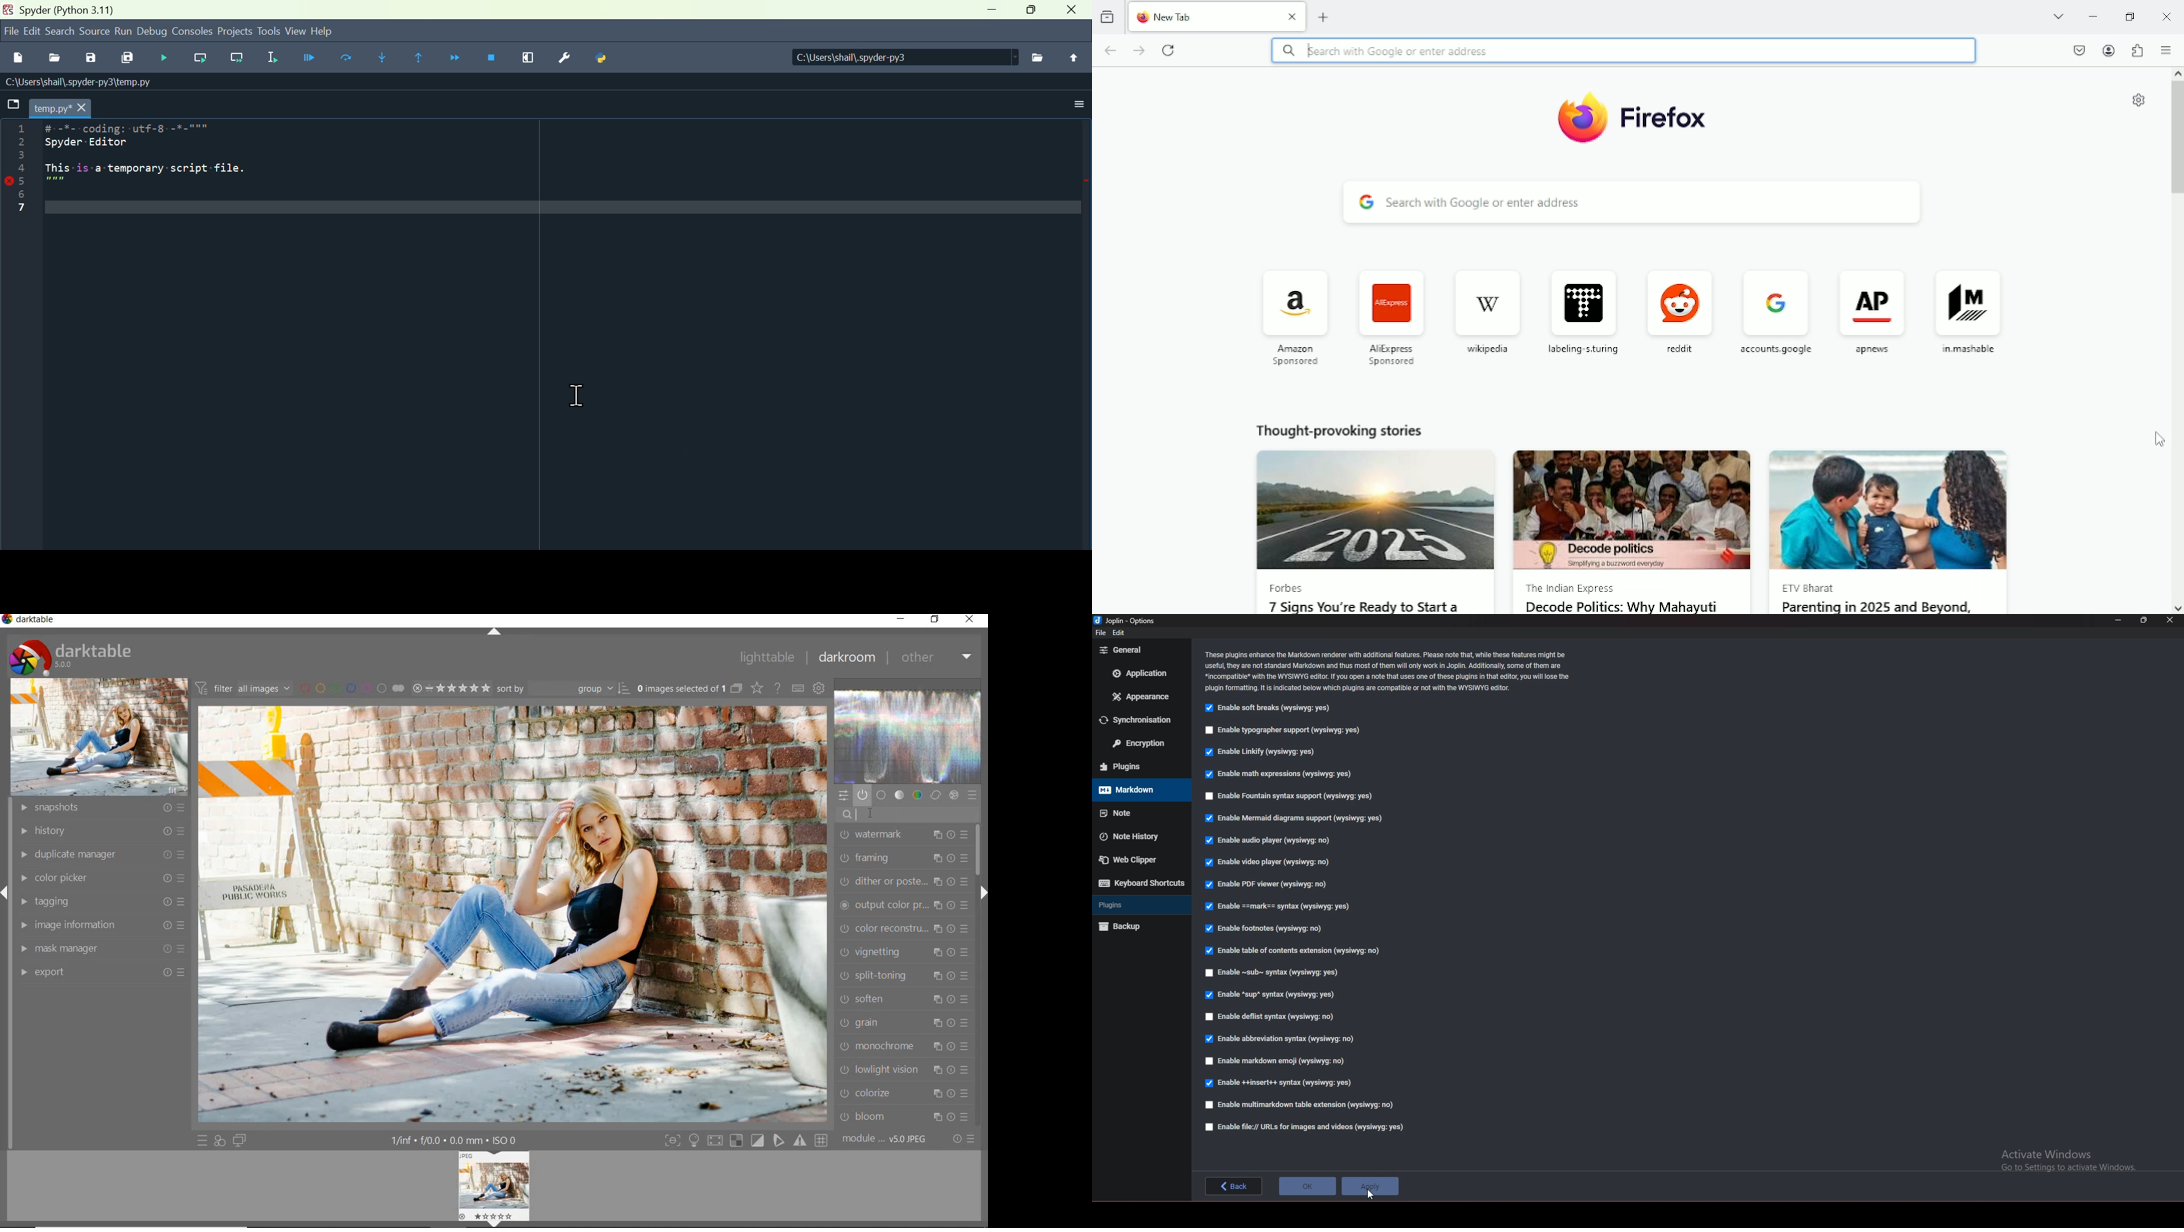 This screenshot has height=1232, width=2184. I want to click on minimize, so click(901, 620).